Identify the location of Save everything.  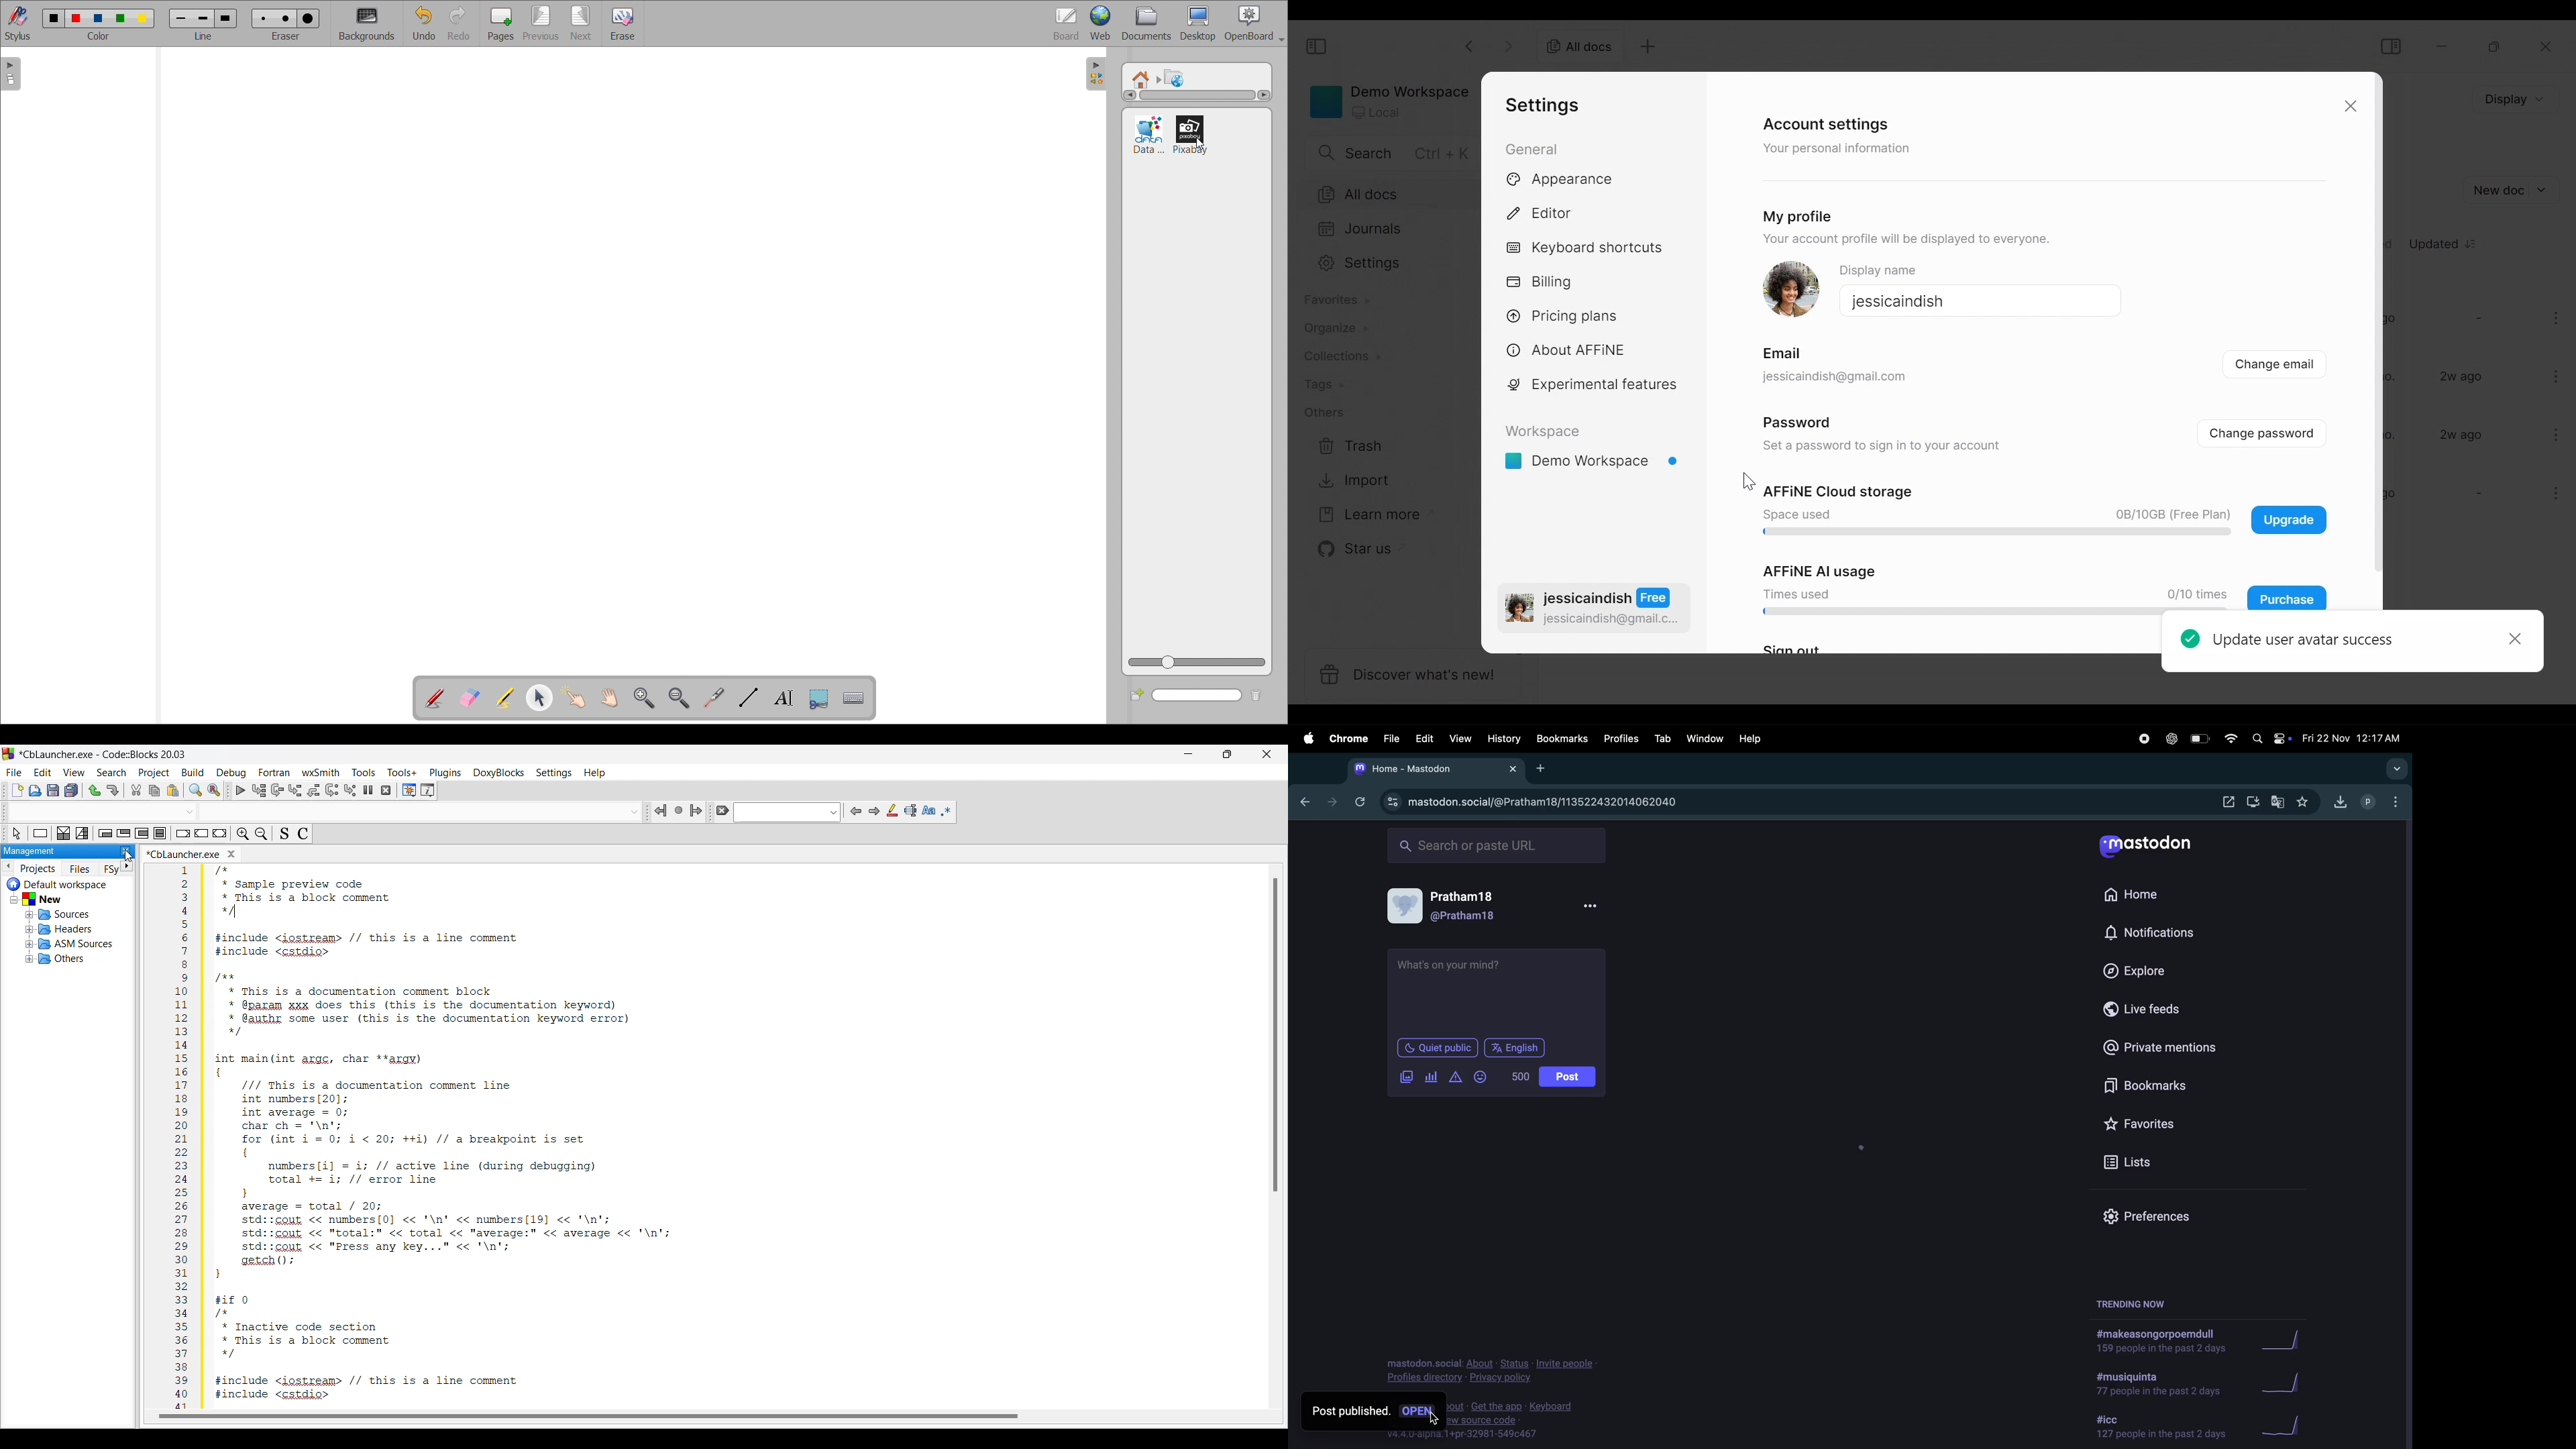
(71, 790).